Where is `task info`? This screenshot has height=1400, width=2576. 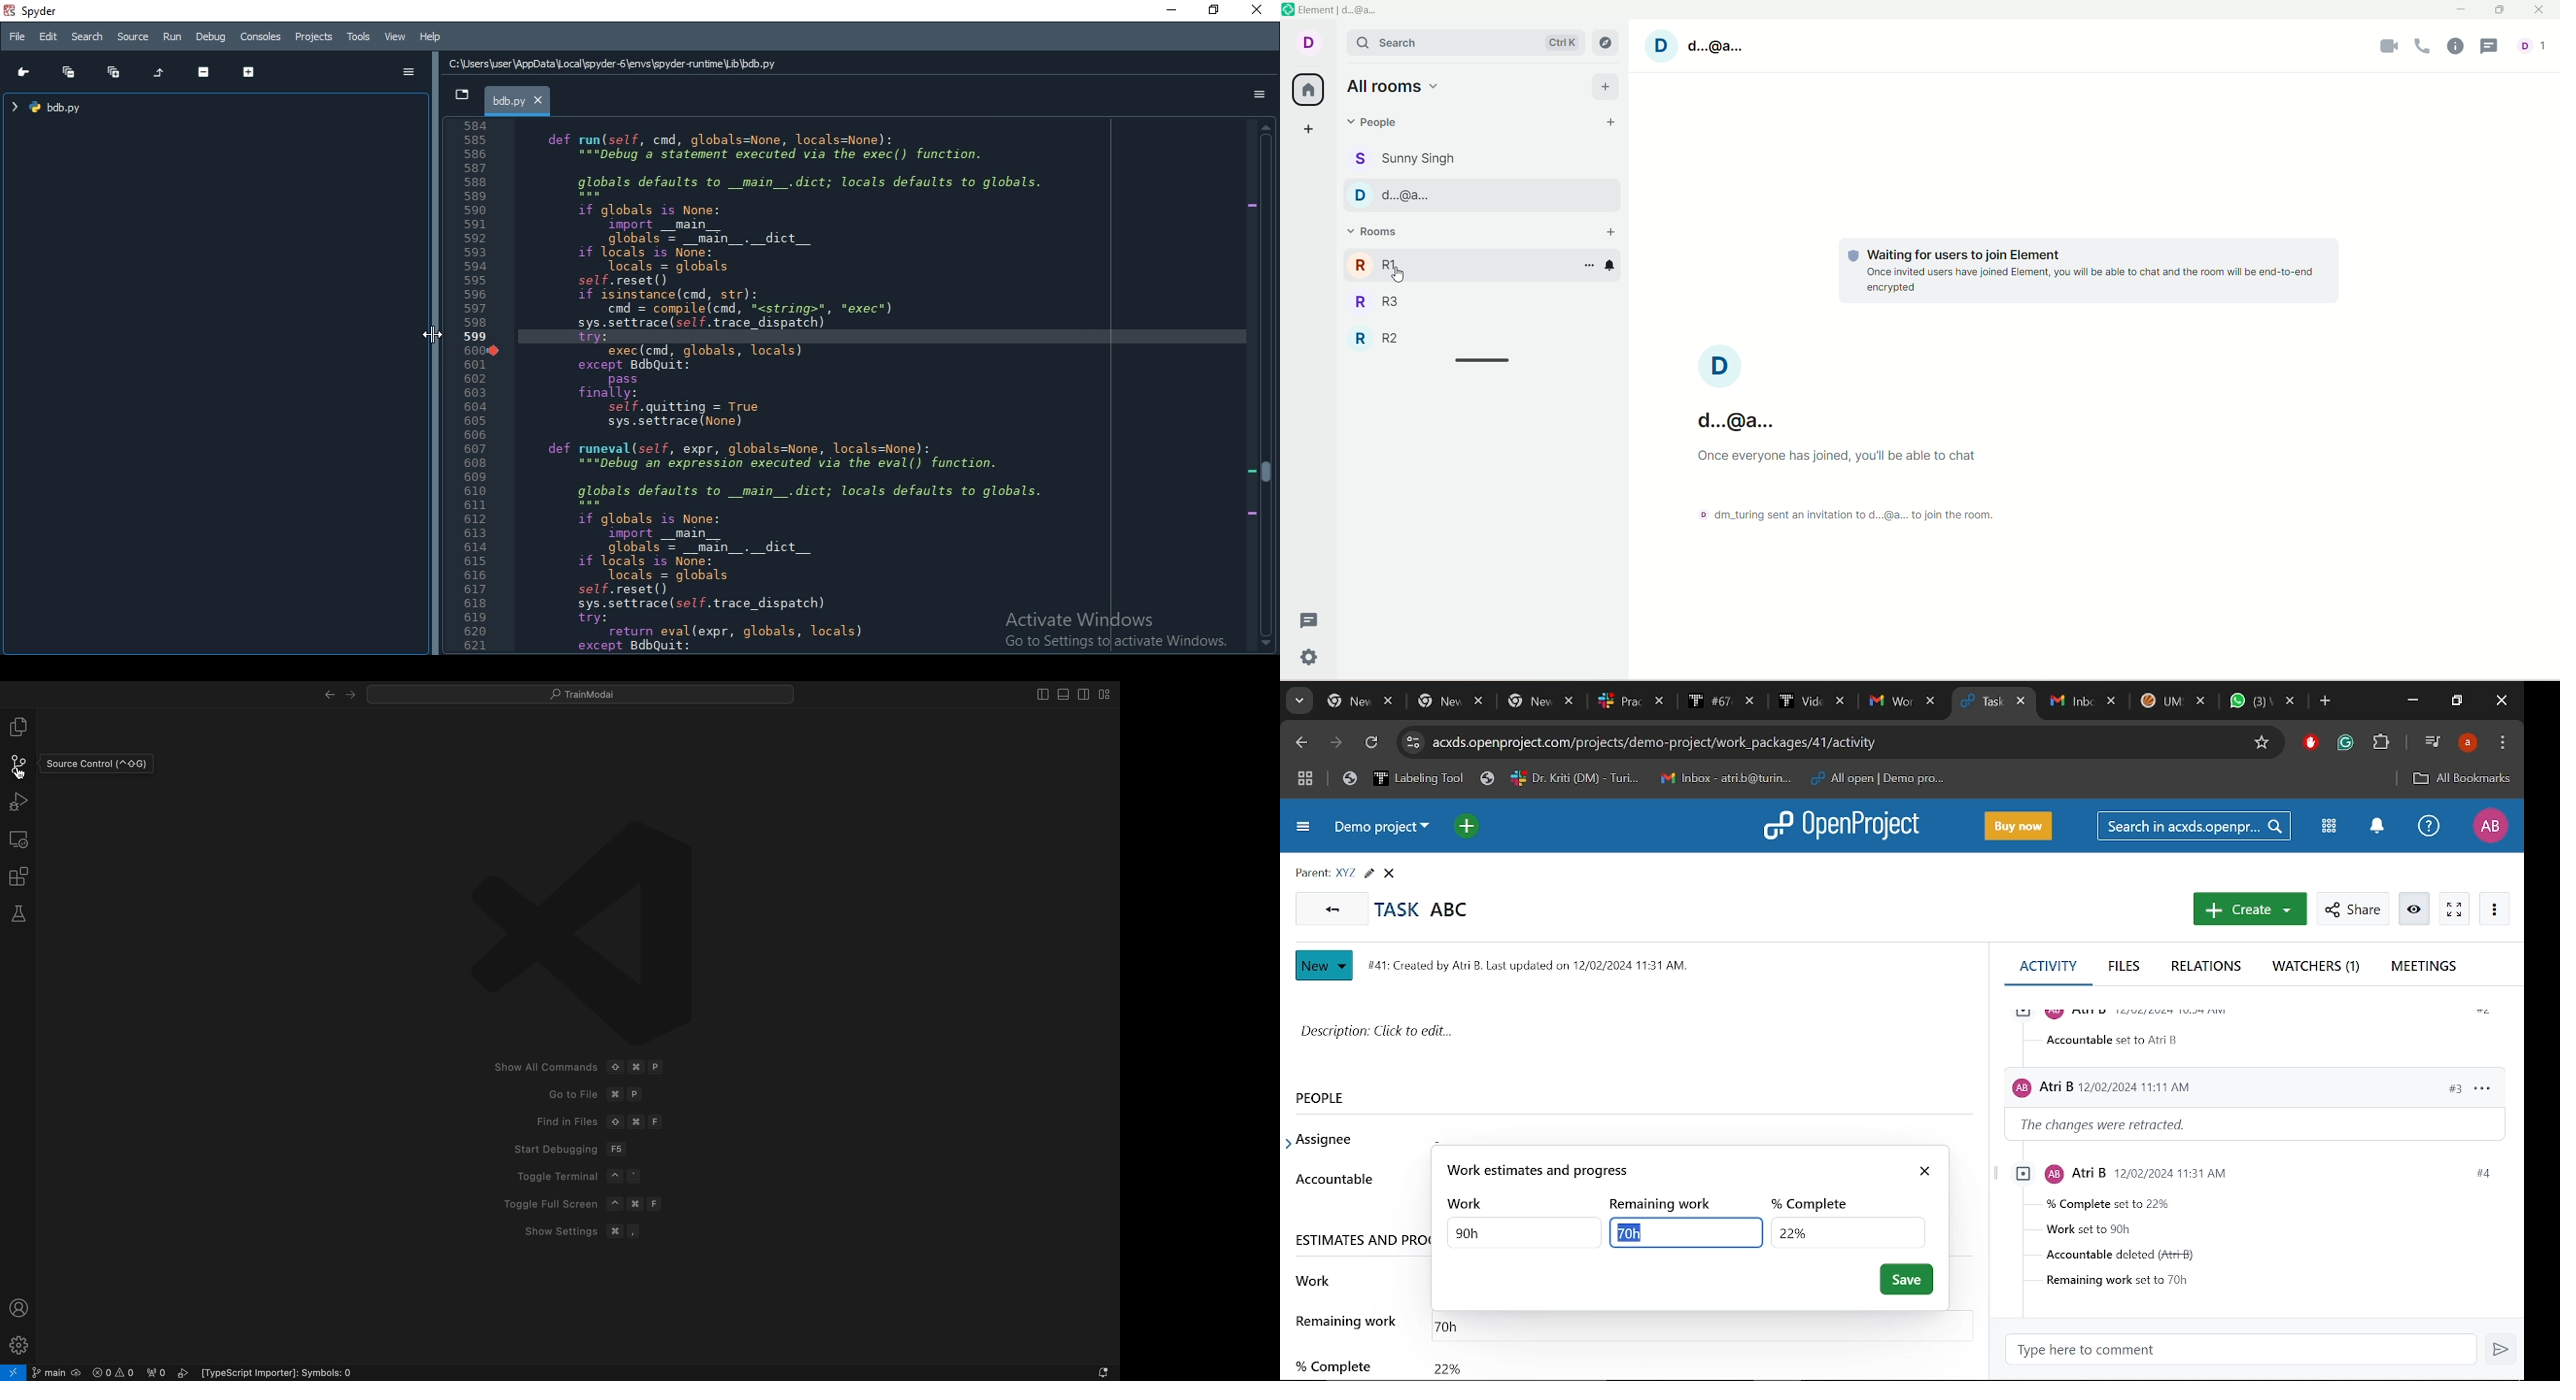 task info is located at coordinates (1536, 963).